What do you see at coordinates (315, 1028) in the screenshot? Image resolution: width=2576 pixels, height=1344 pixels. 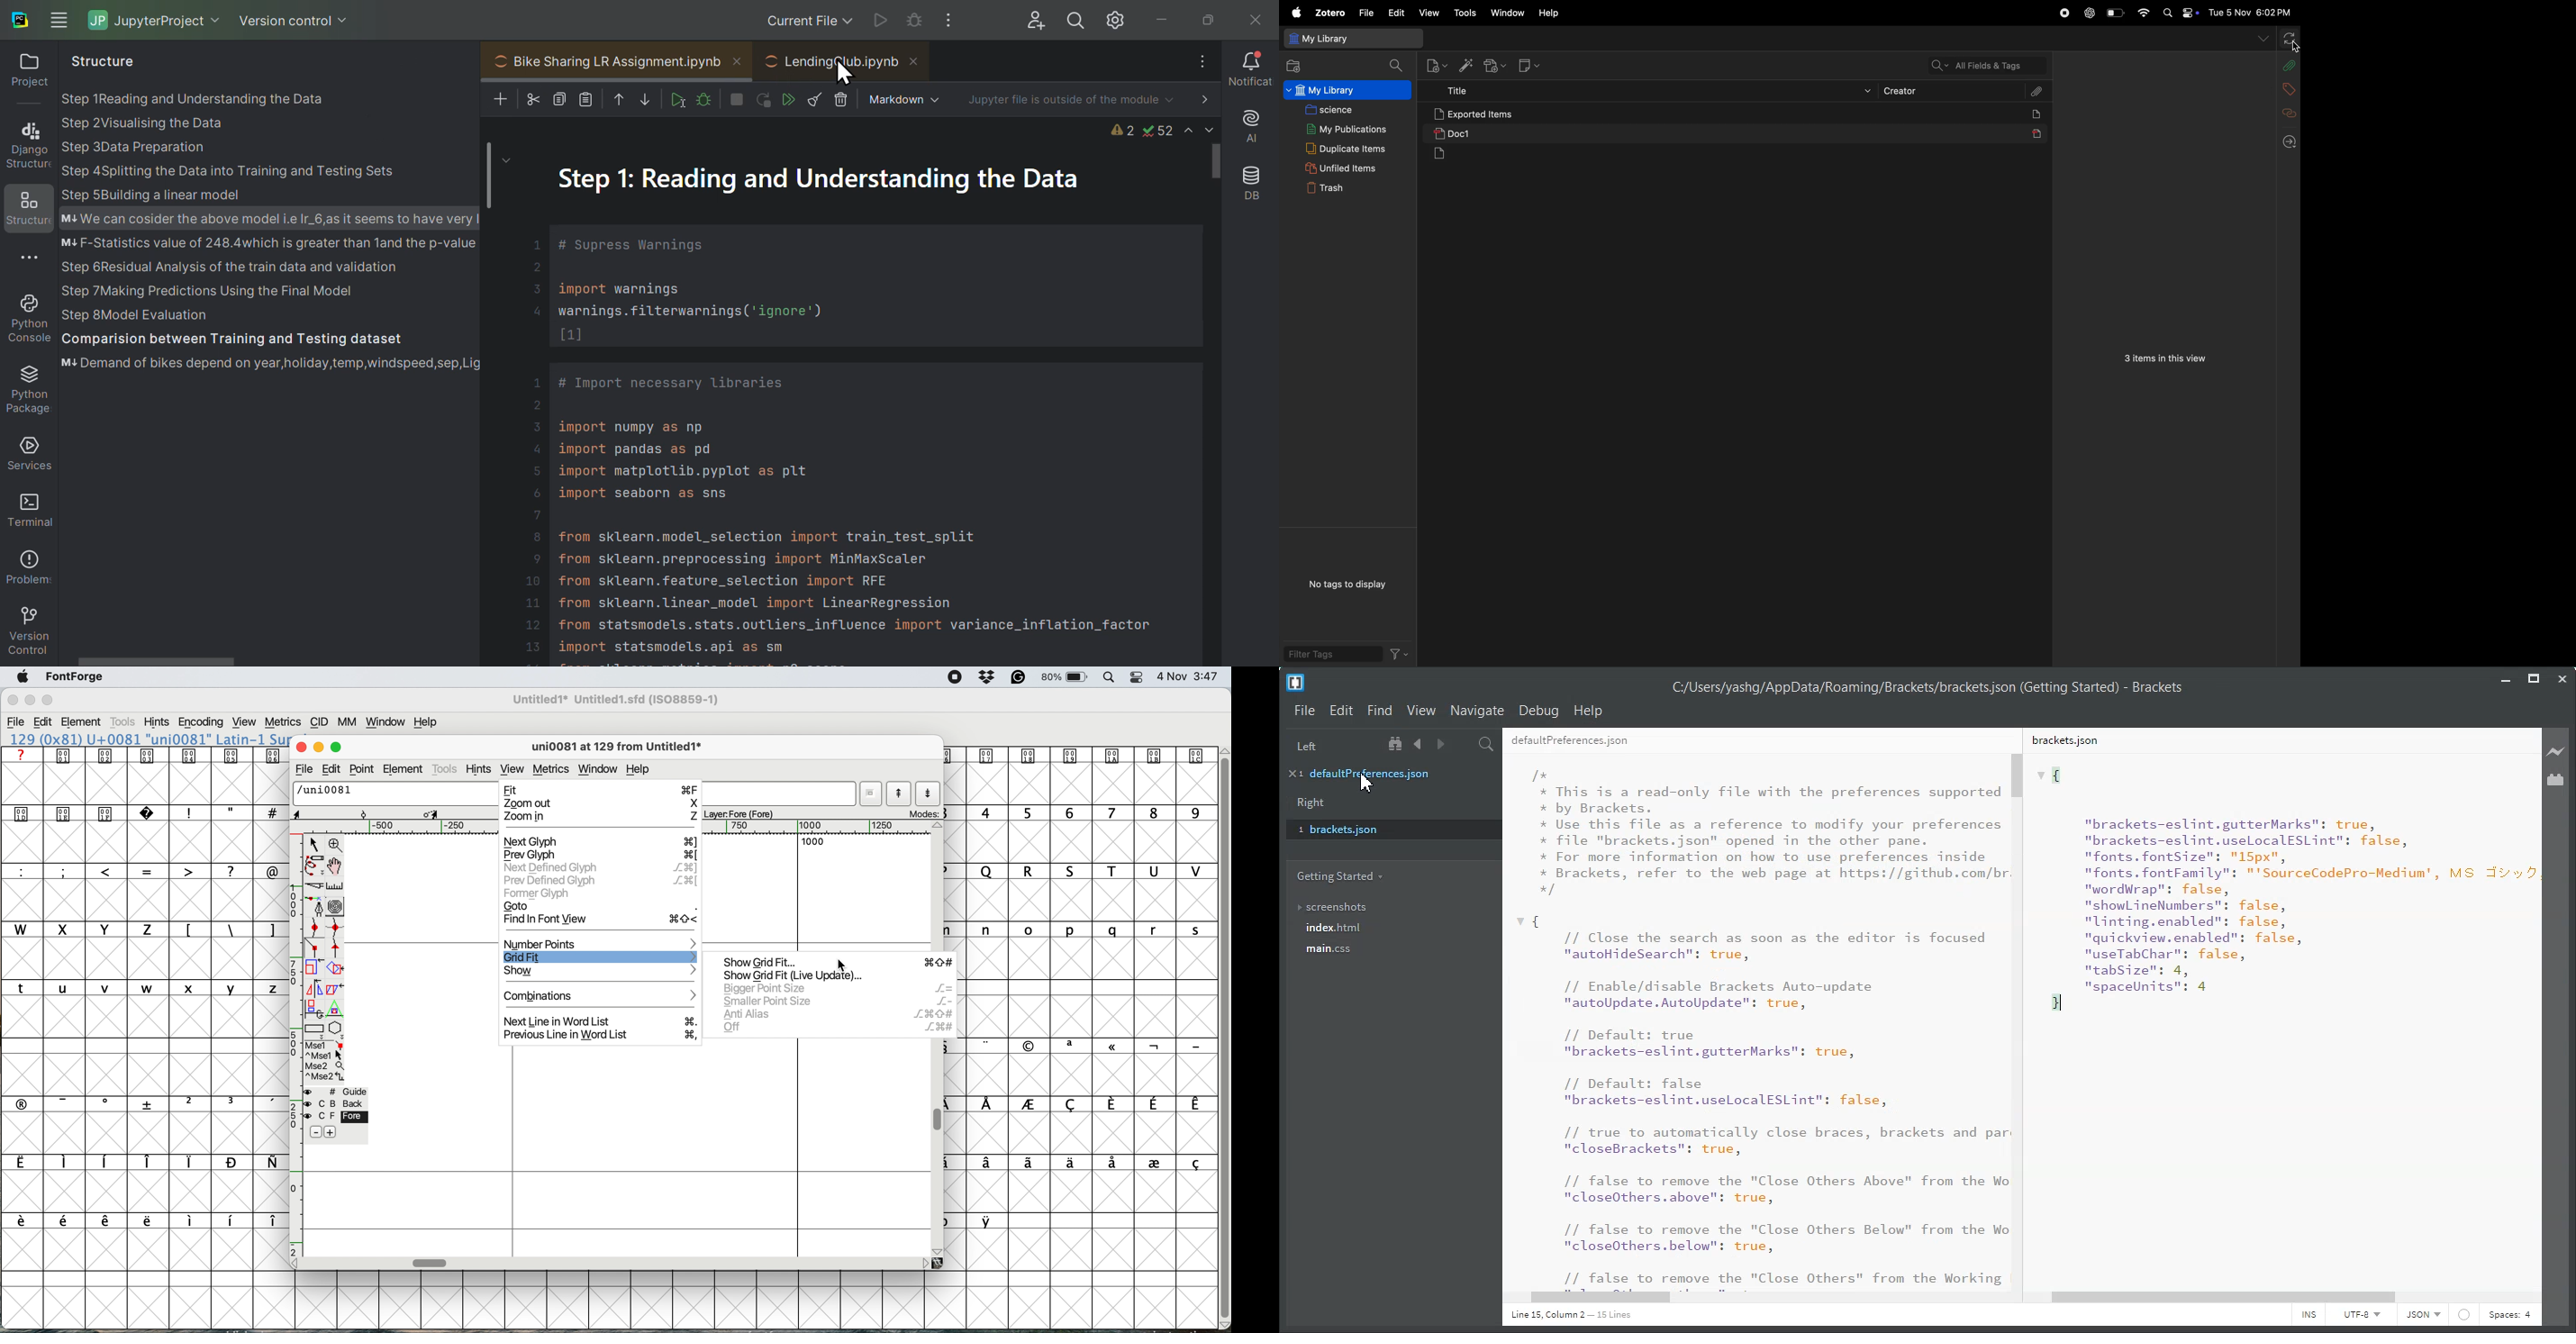 I see `rectangles and ellipses` at bounding box center [315, 1028].